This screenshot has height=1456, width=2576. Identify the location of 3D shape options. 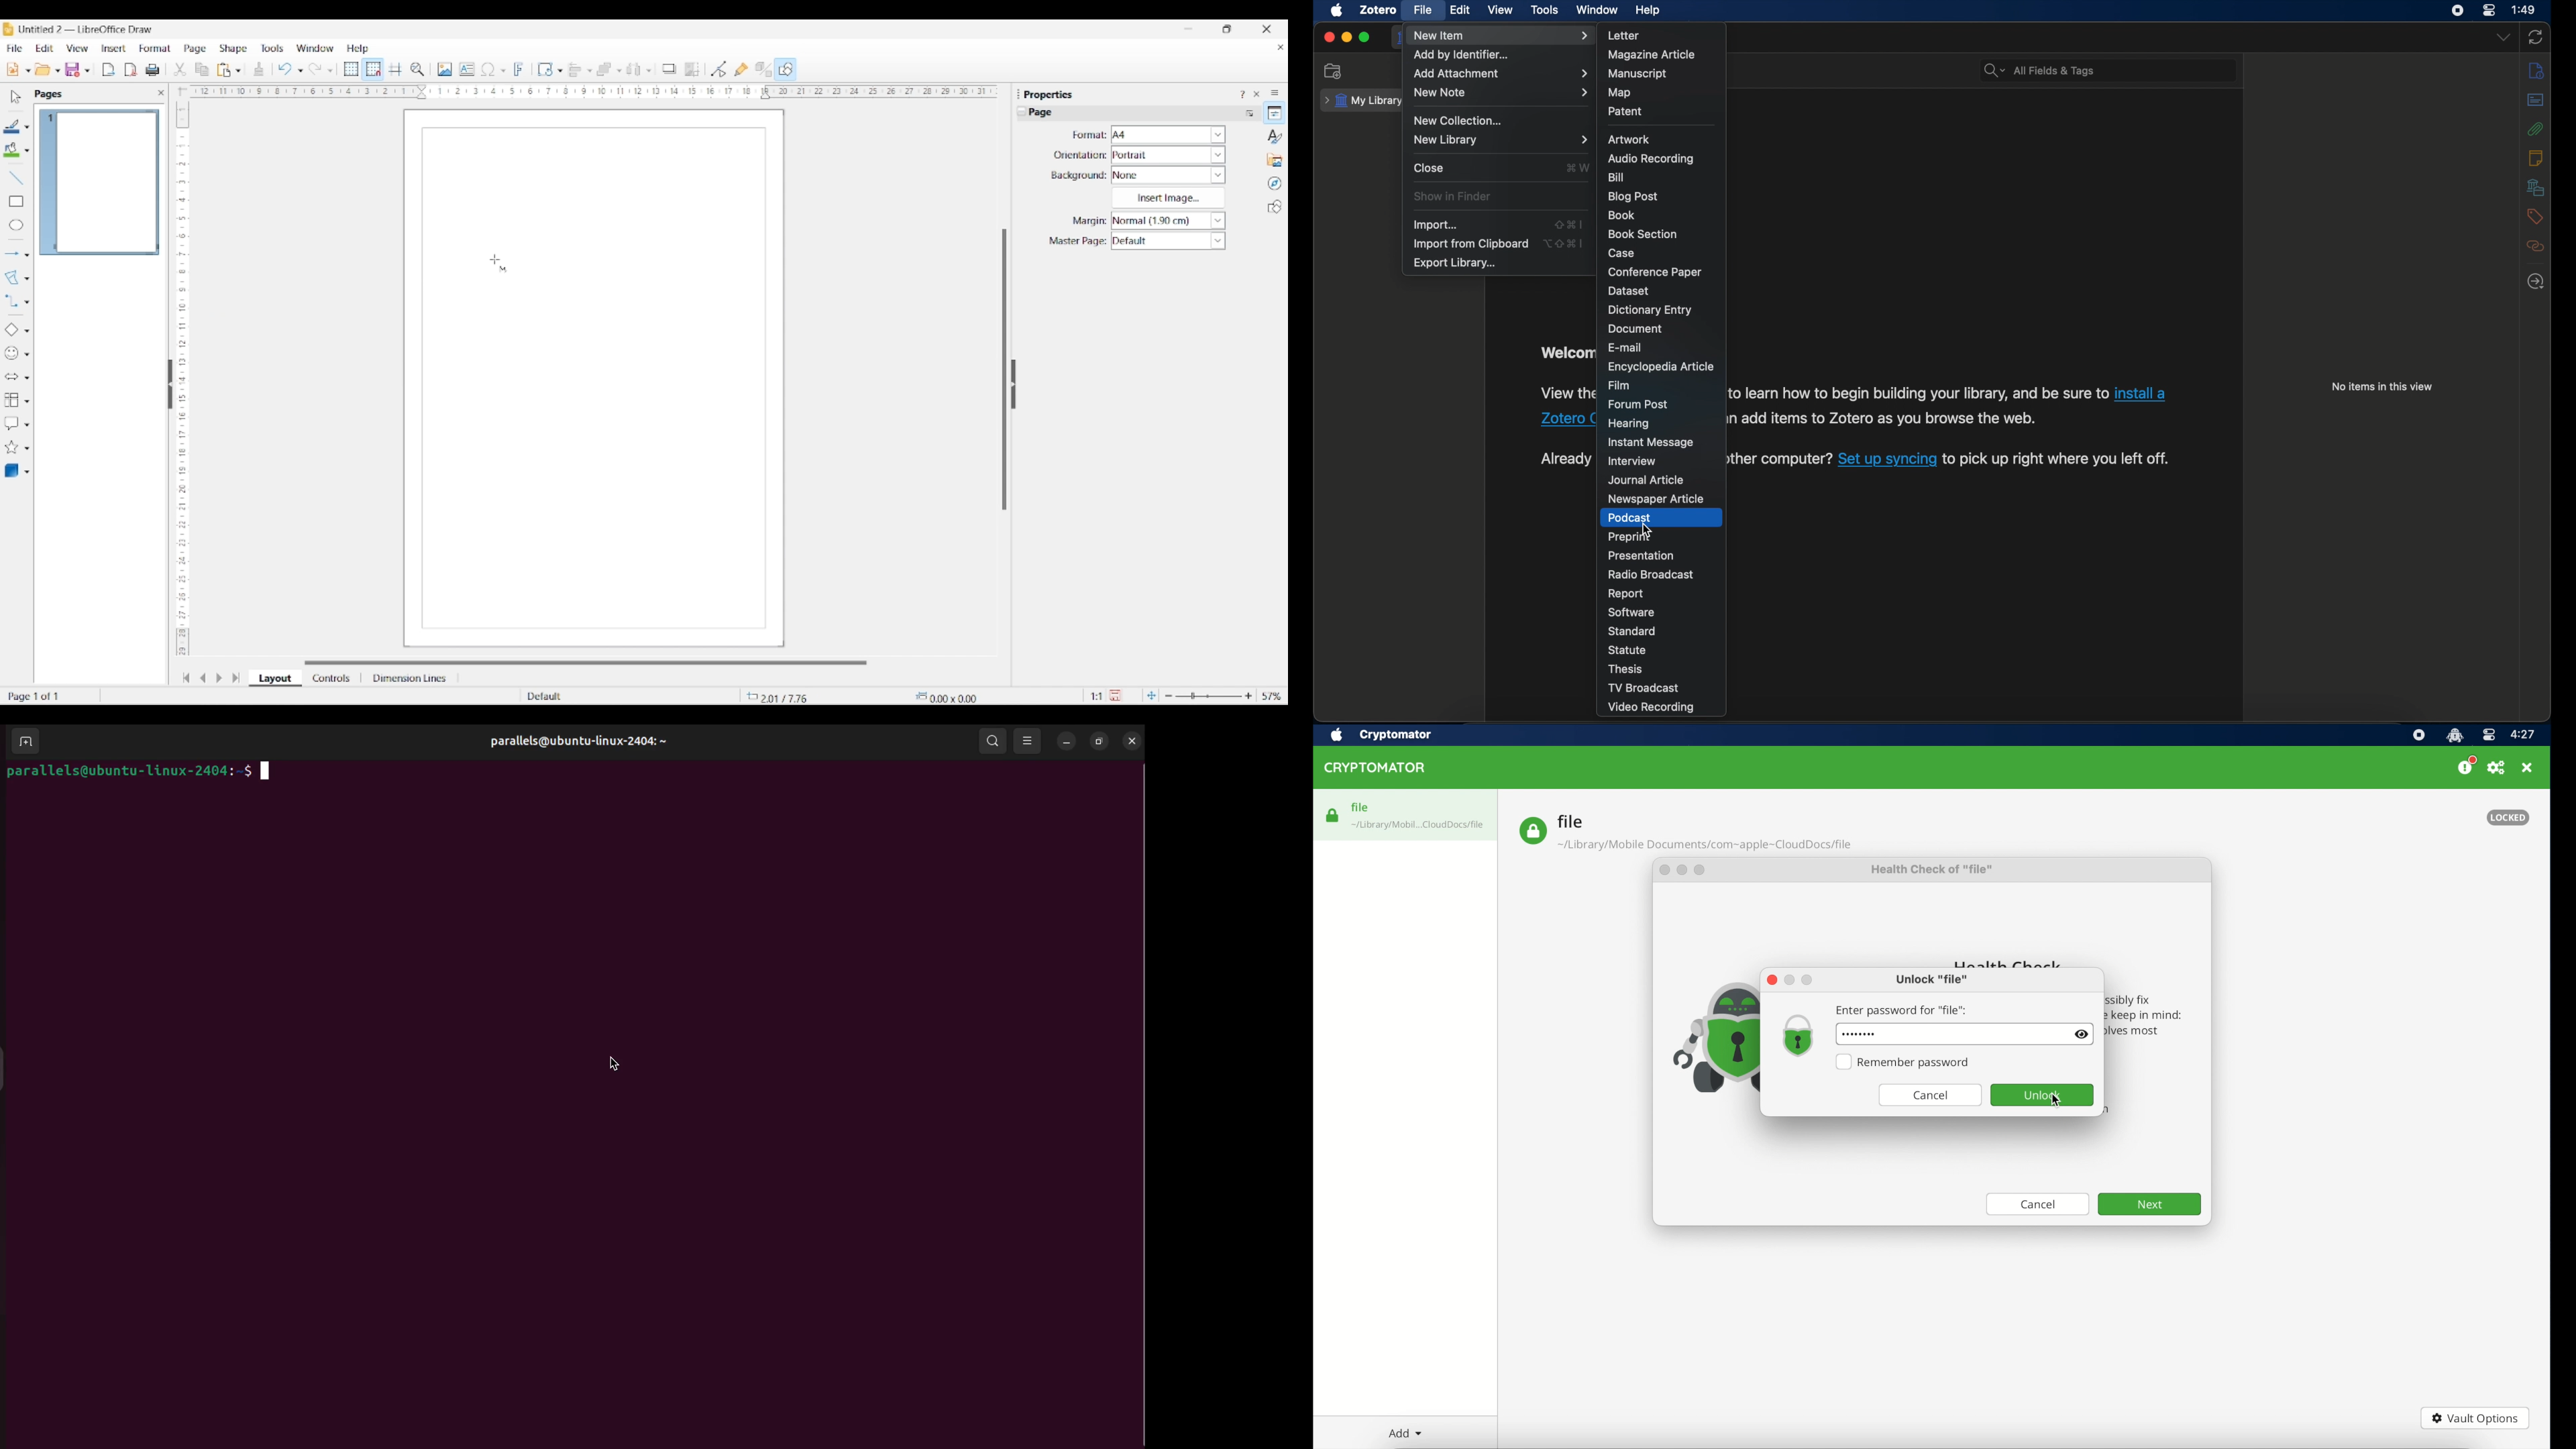
(27, 472).